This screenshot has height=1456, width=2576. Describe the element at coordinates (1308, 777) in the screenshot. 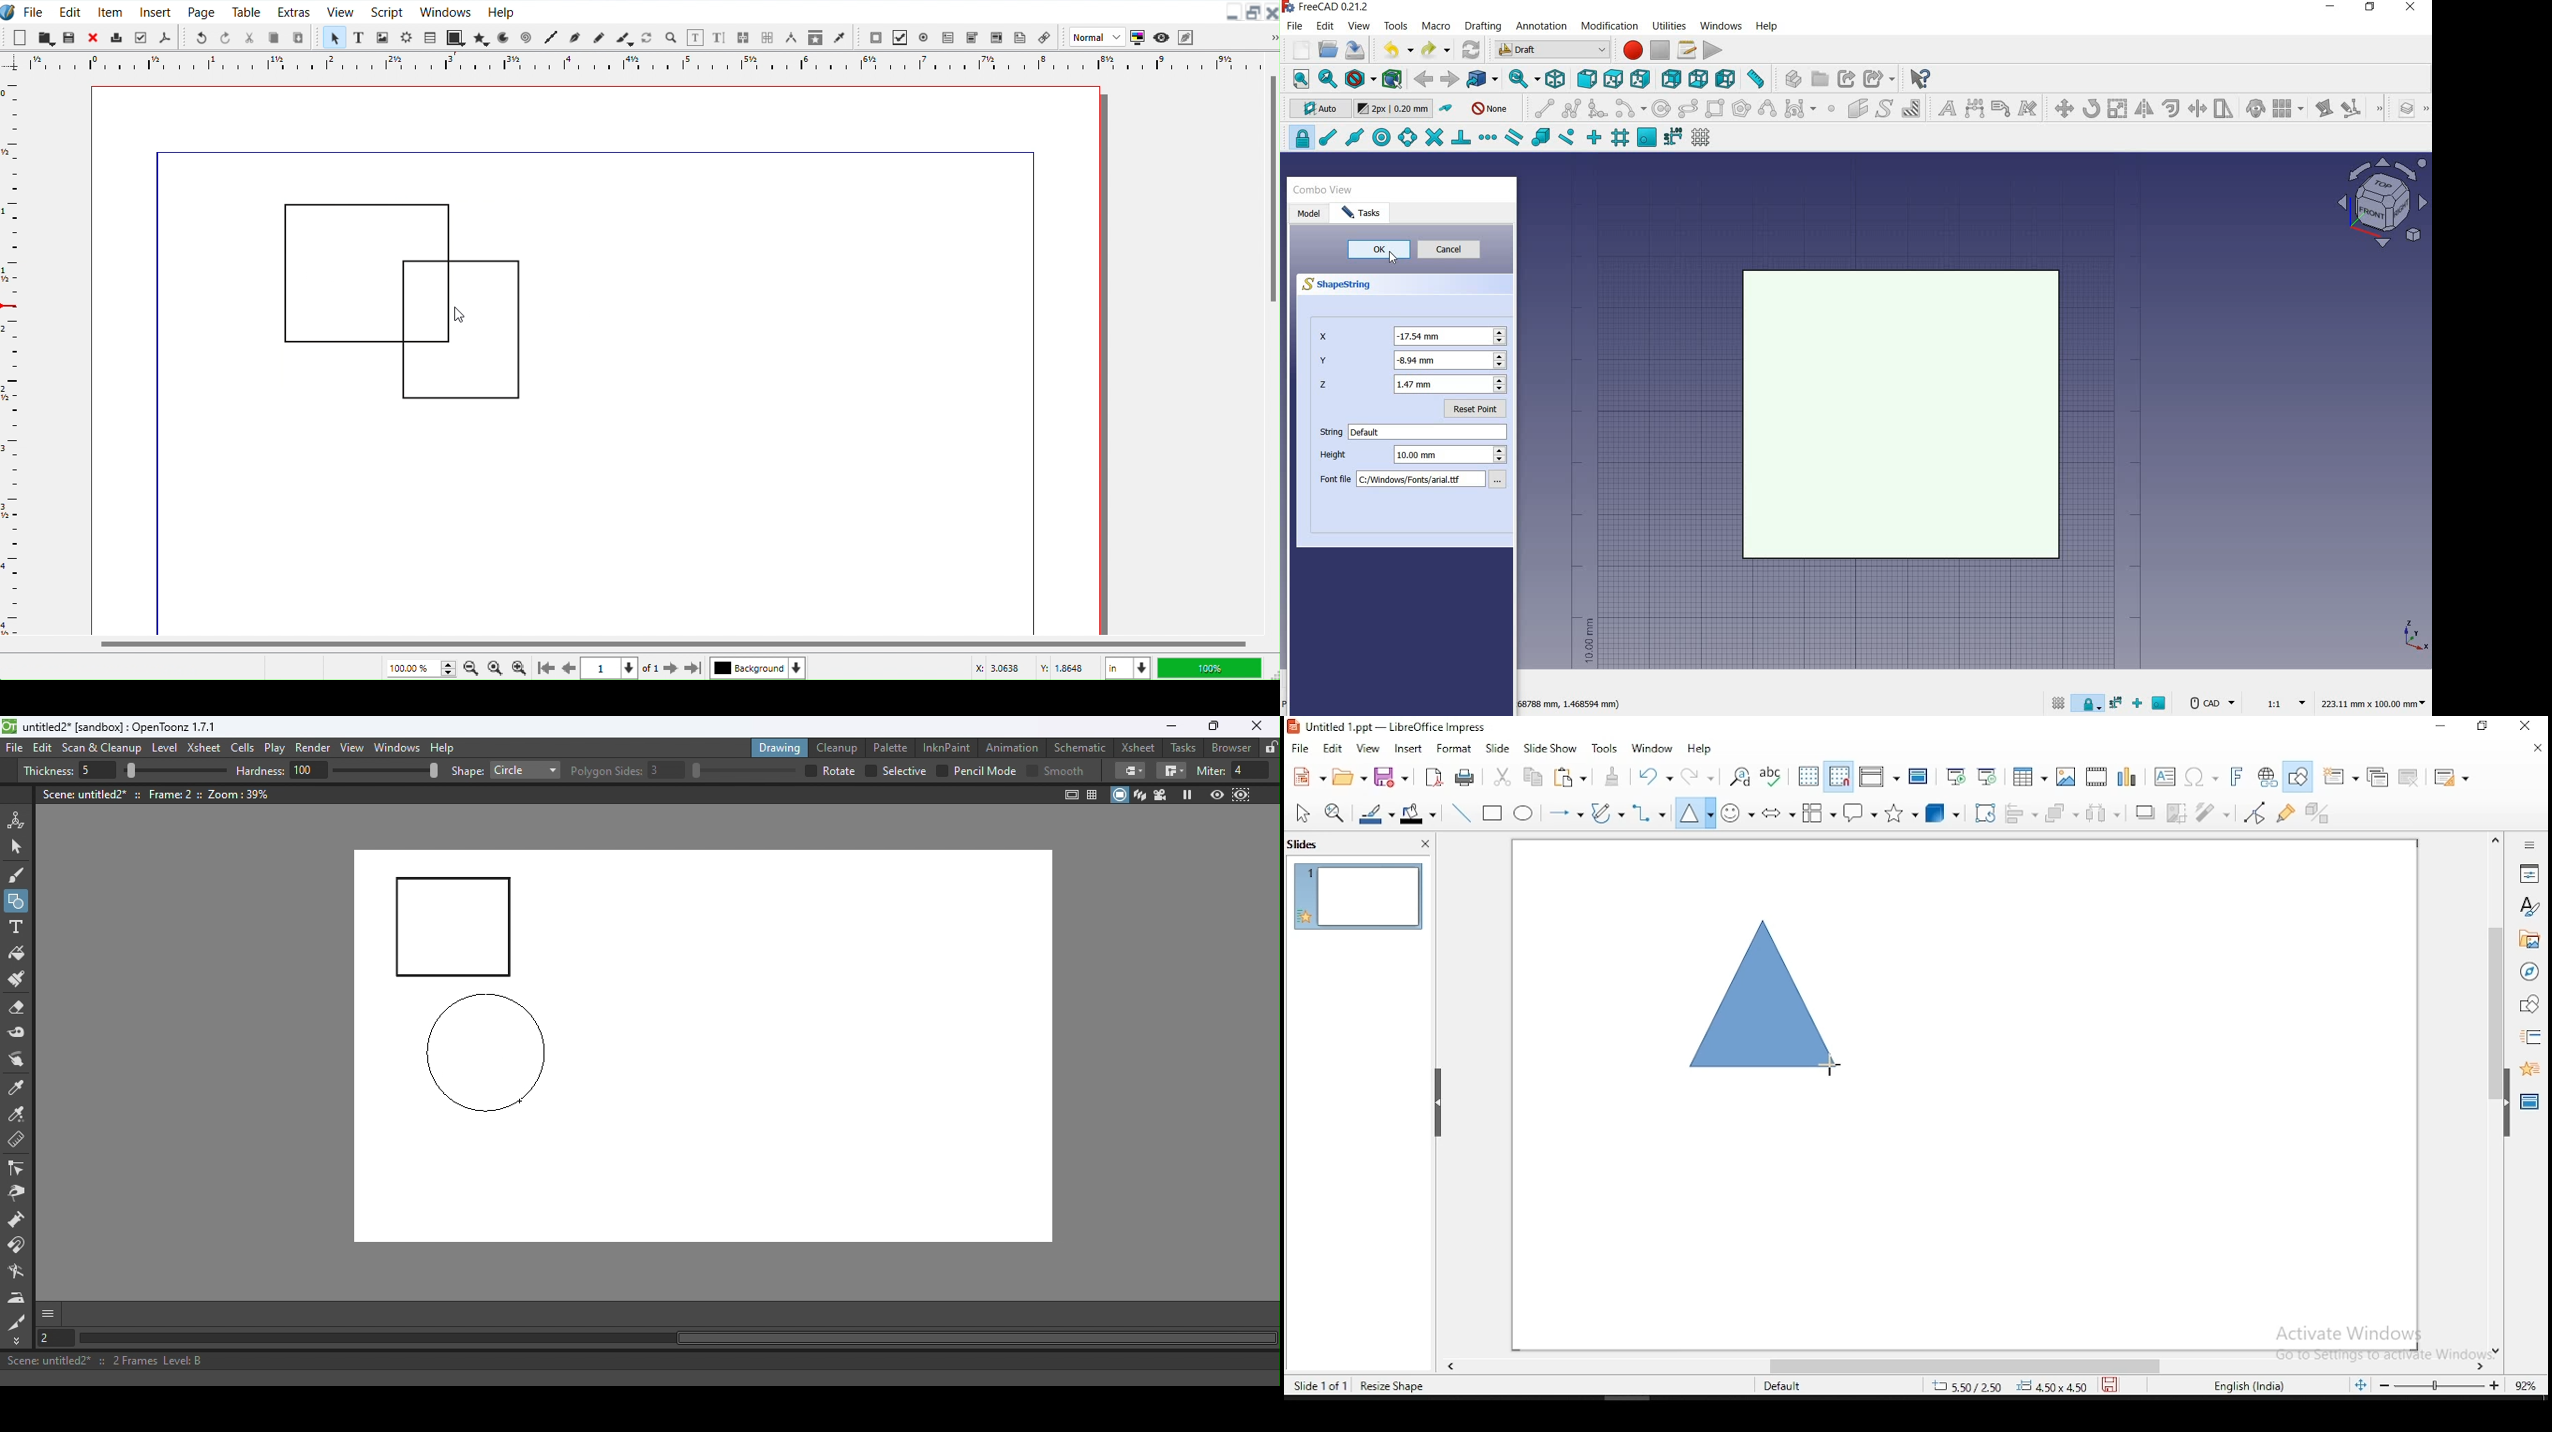

I see `new` at that location.